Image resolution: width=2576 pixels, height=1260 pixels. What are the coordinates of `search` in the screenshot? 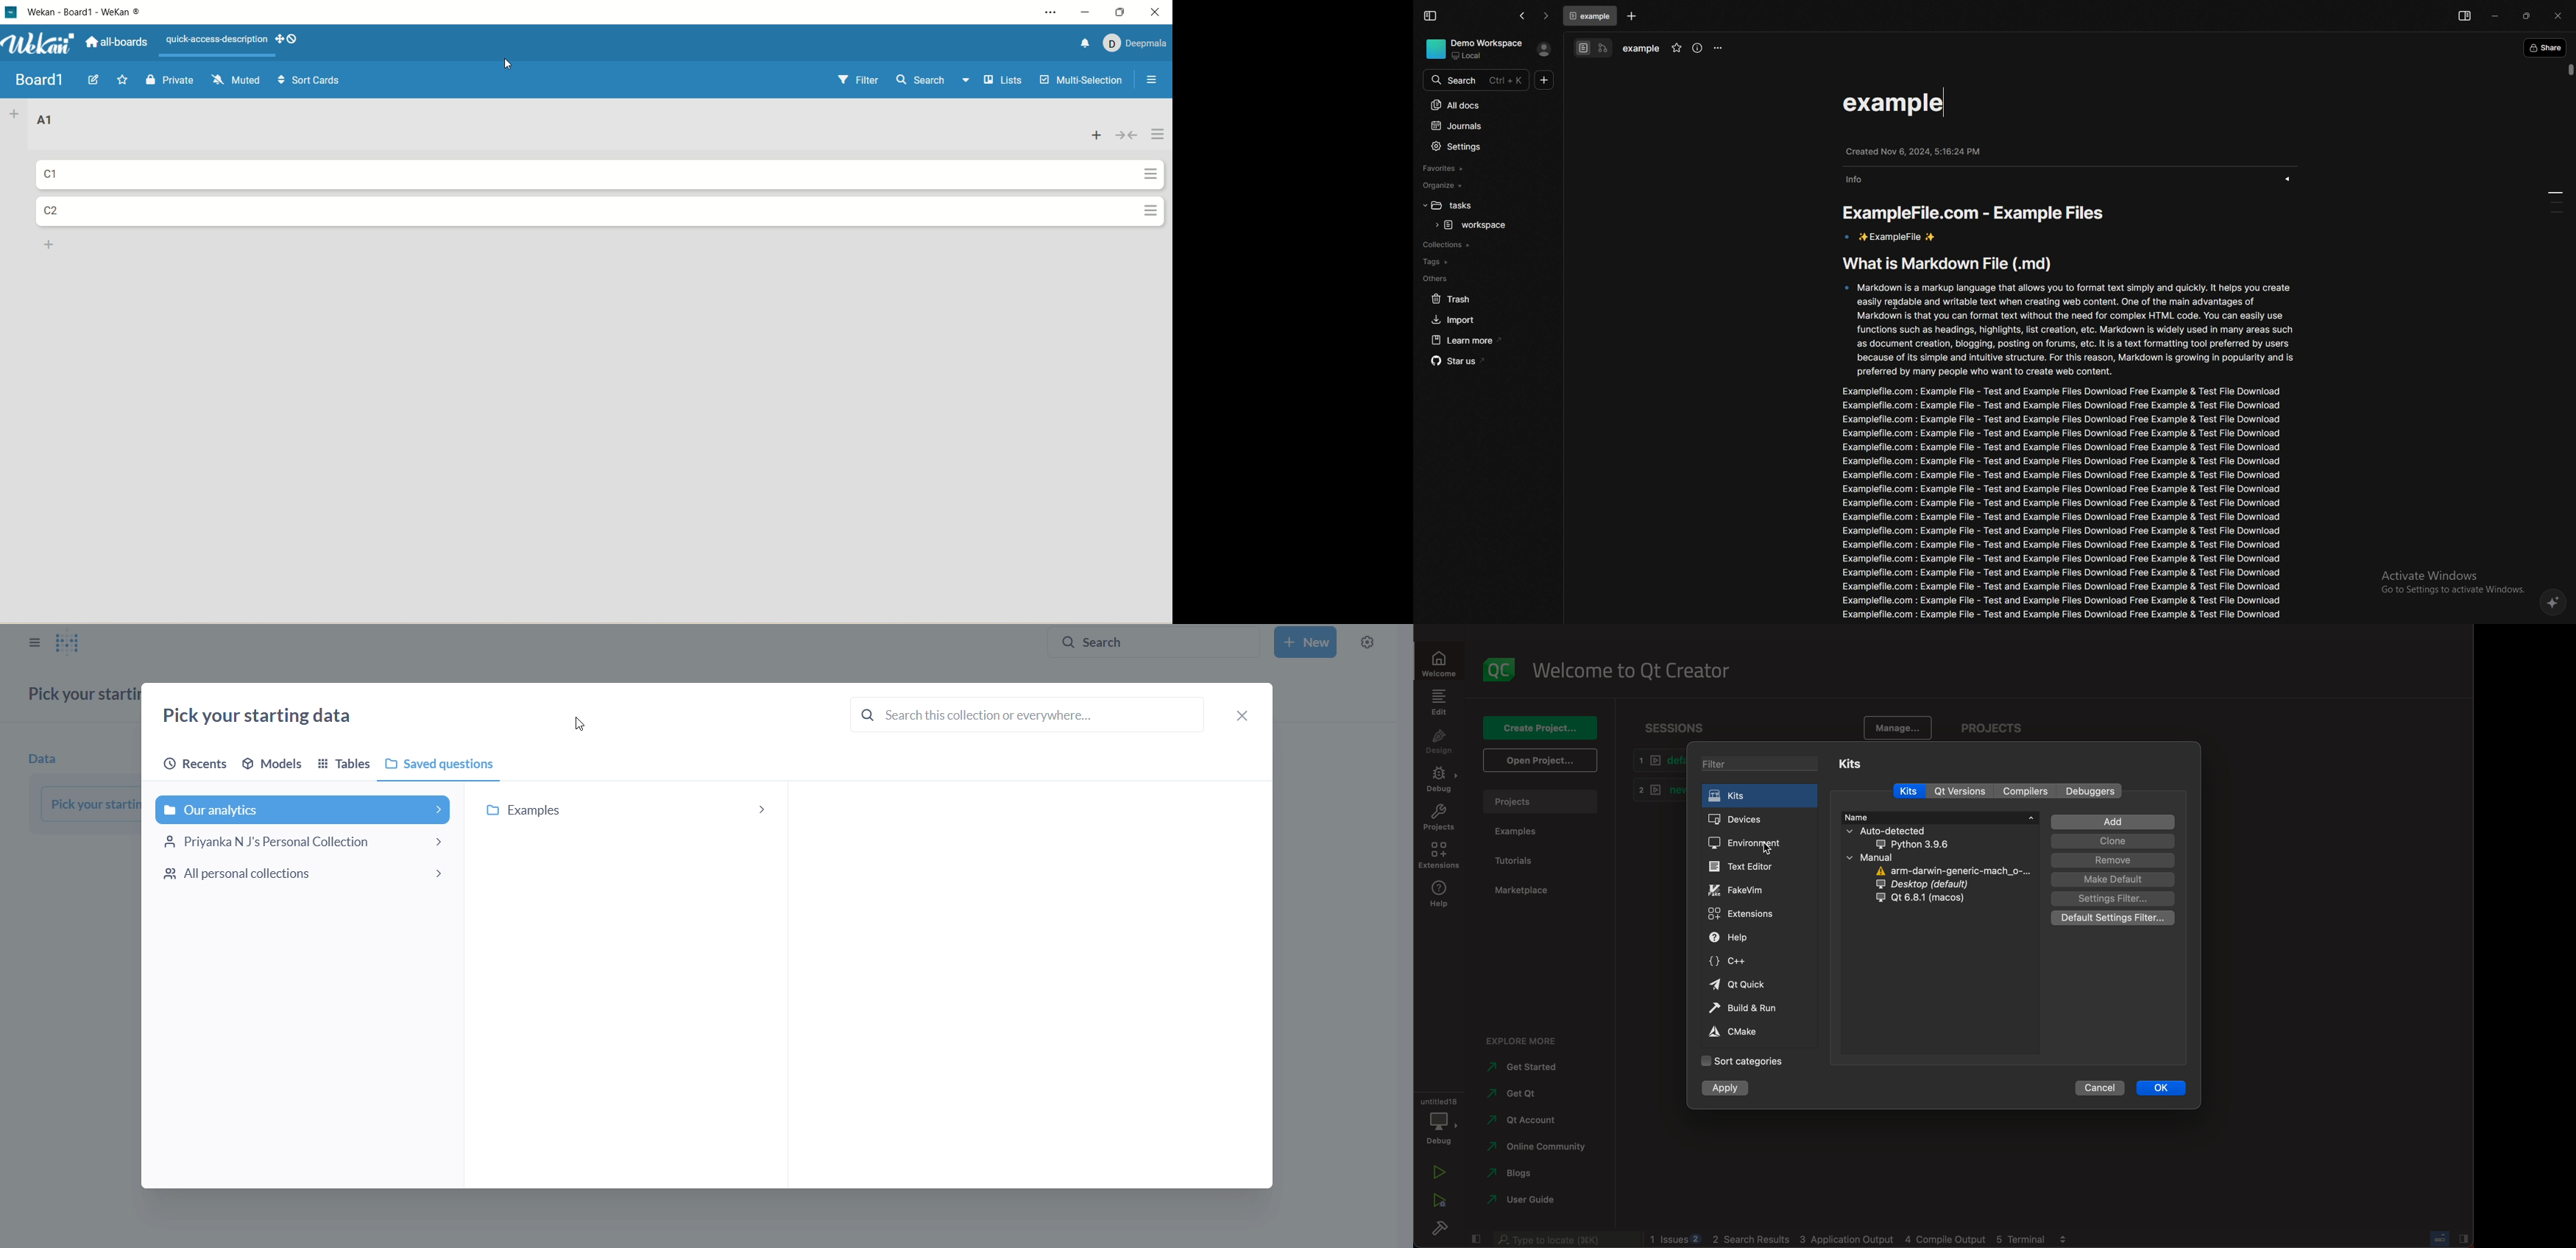 It's located at (1027, 715).